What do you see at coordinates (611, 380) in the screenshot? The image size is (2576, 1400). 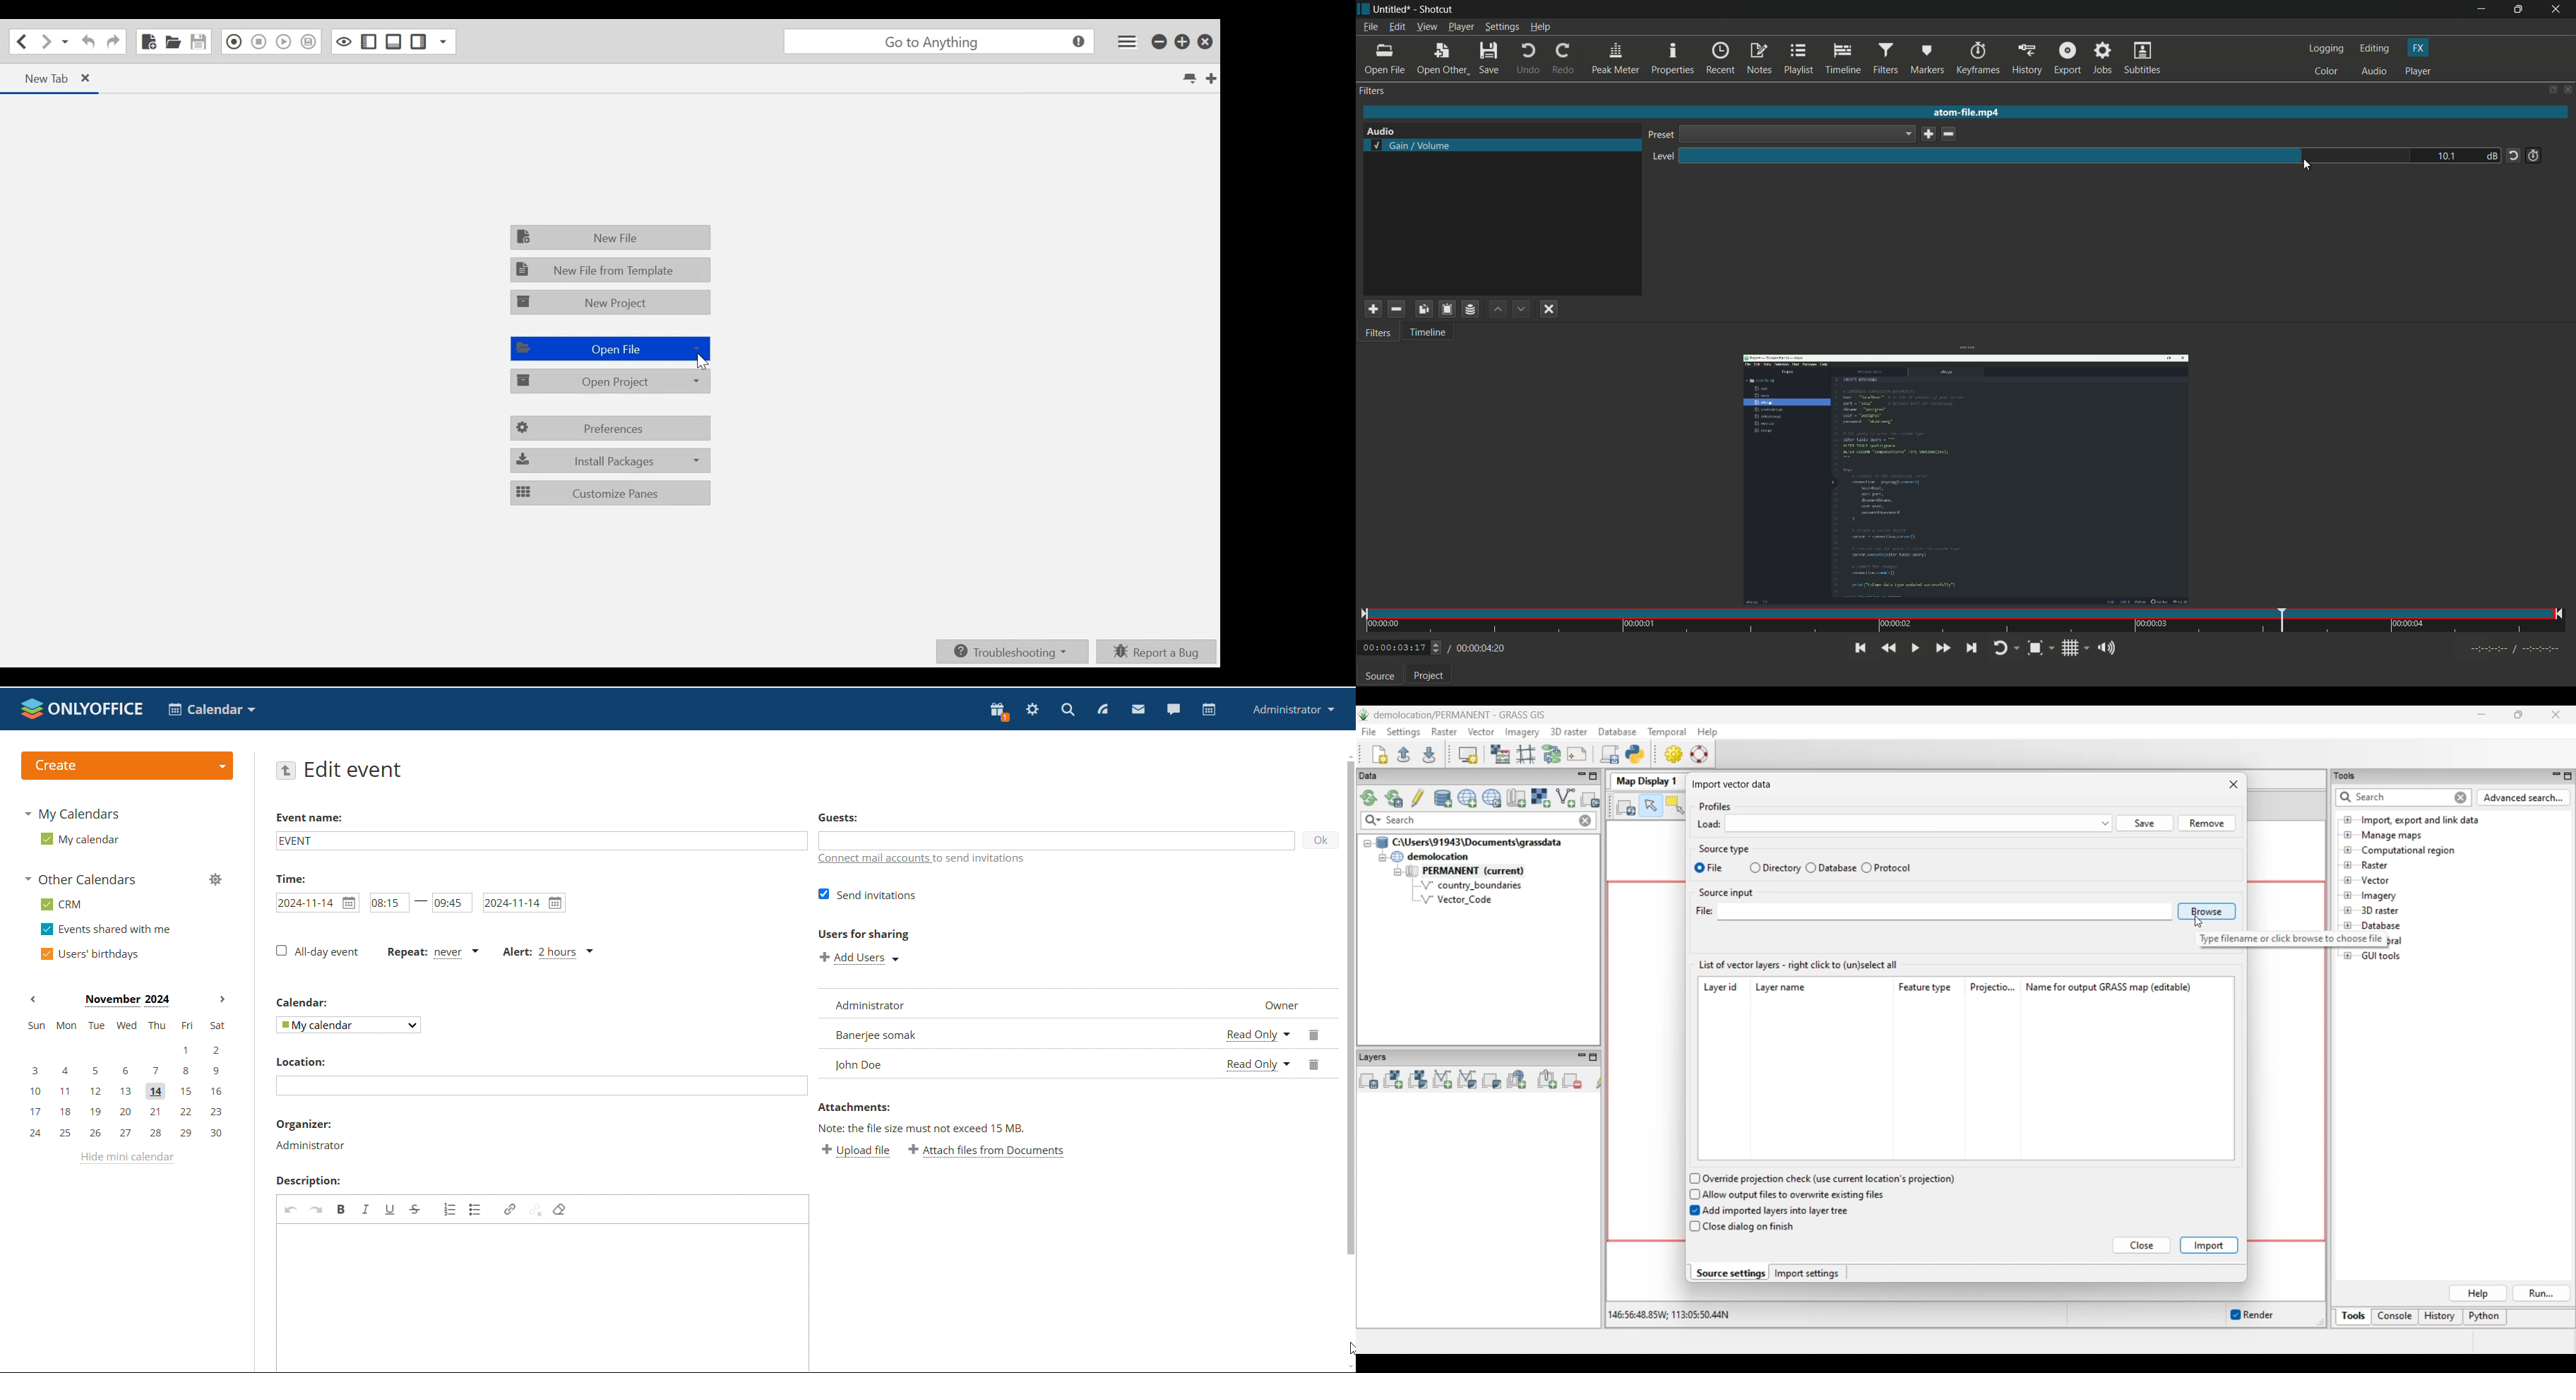 I see `Open Project` at bounding box center [611, 380].